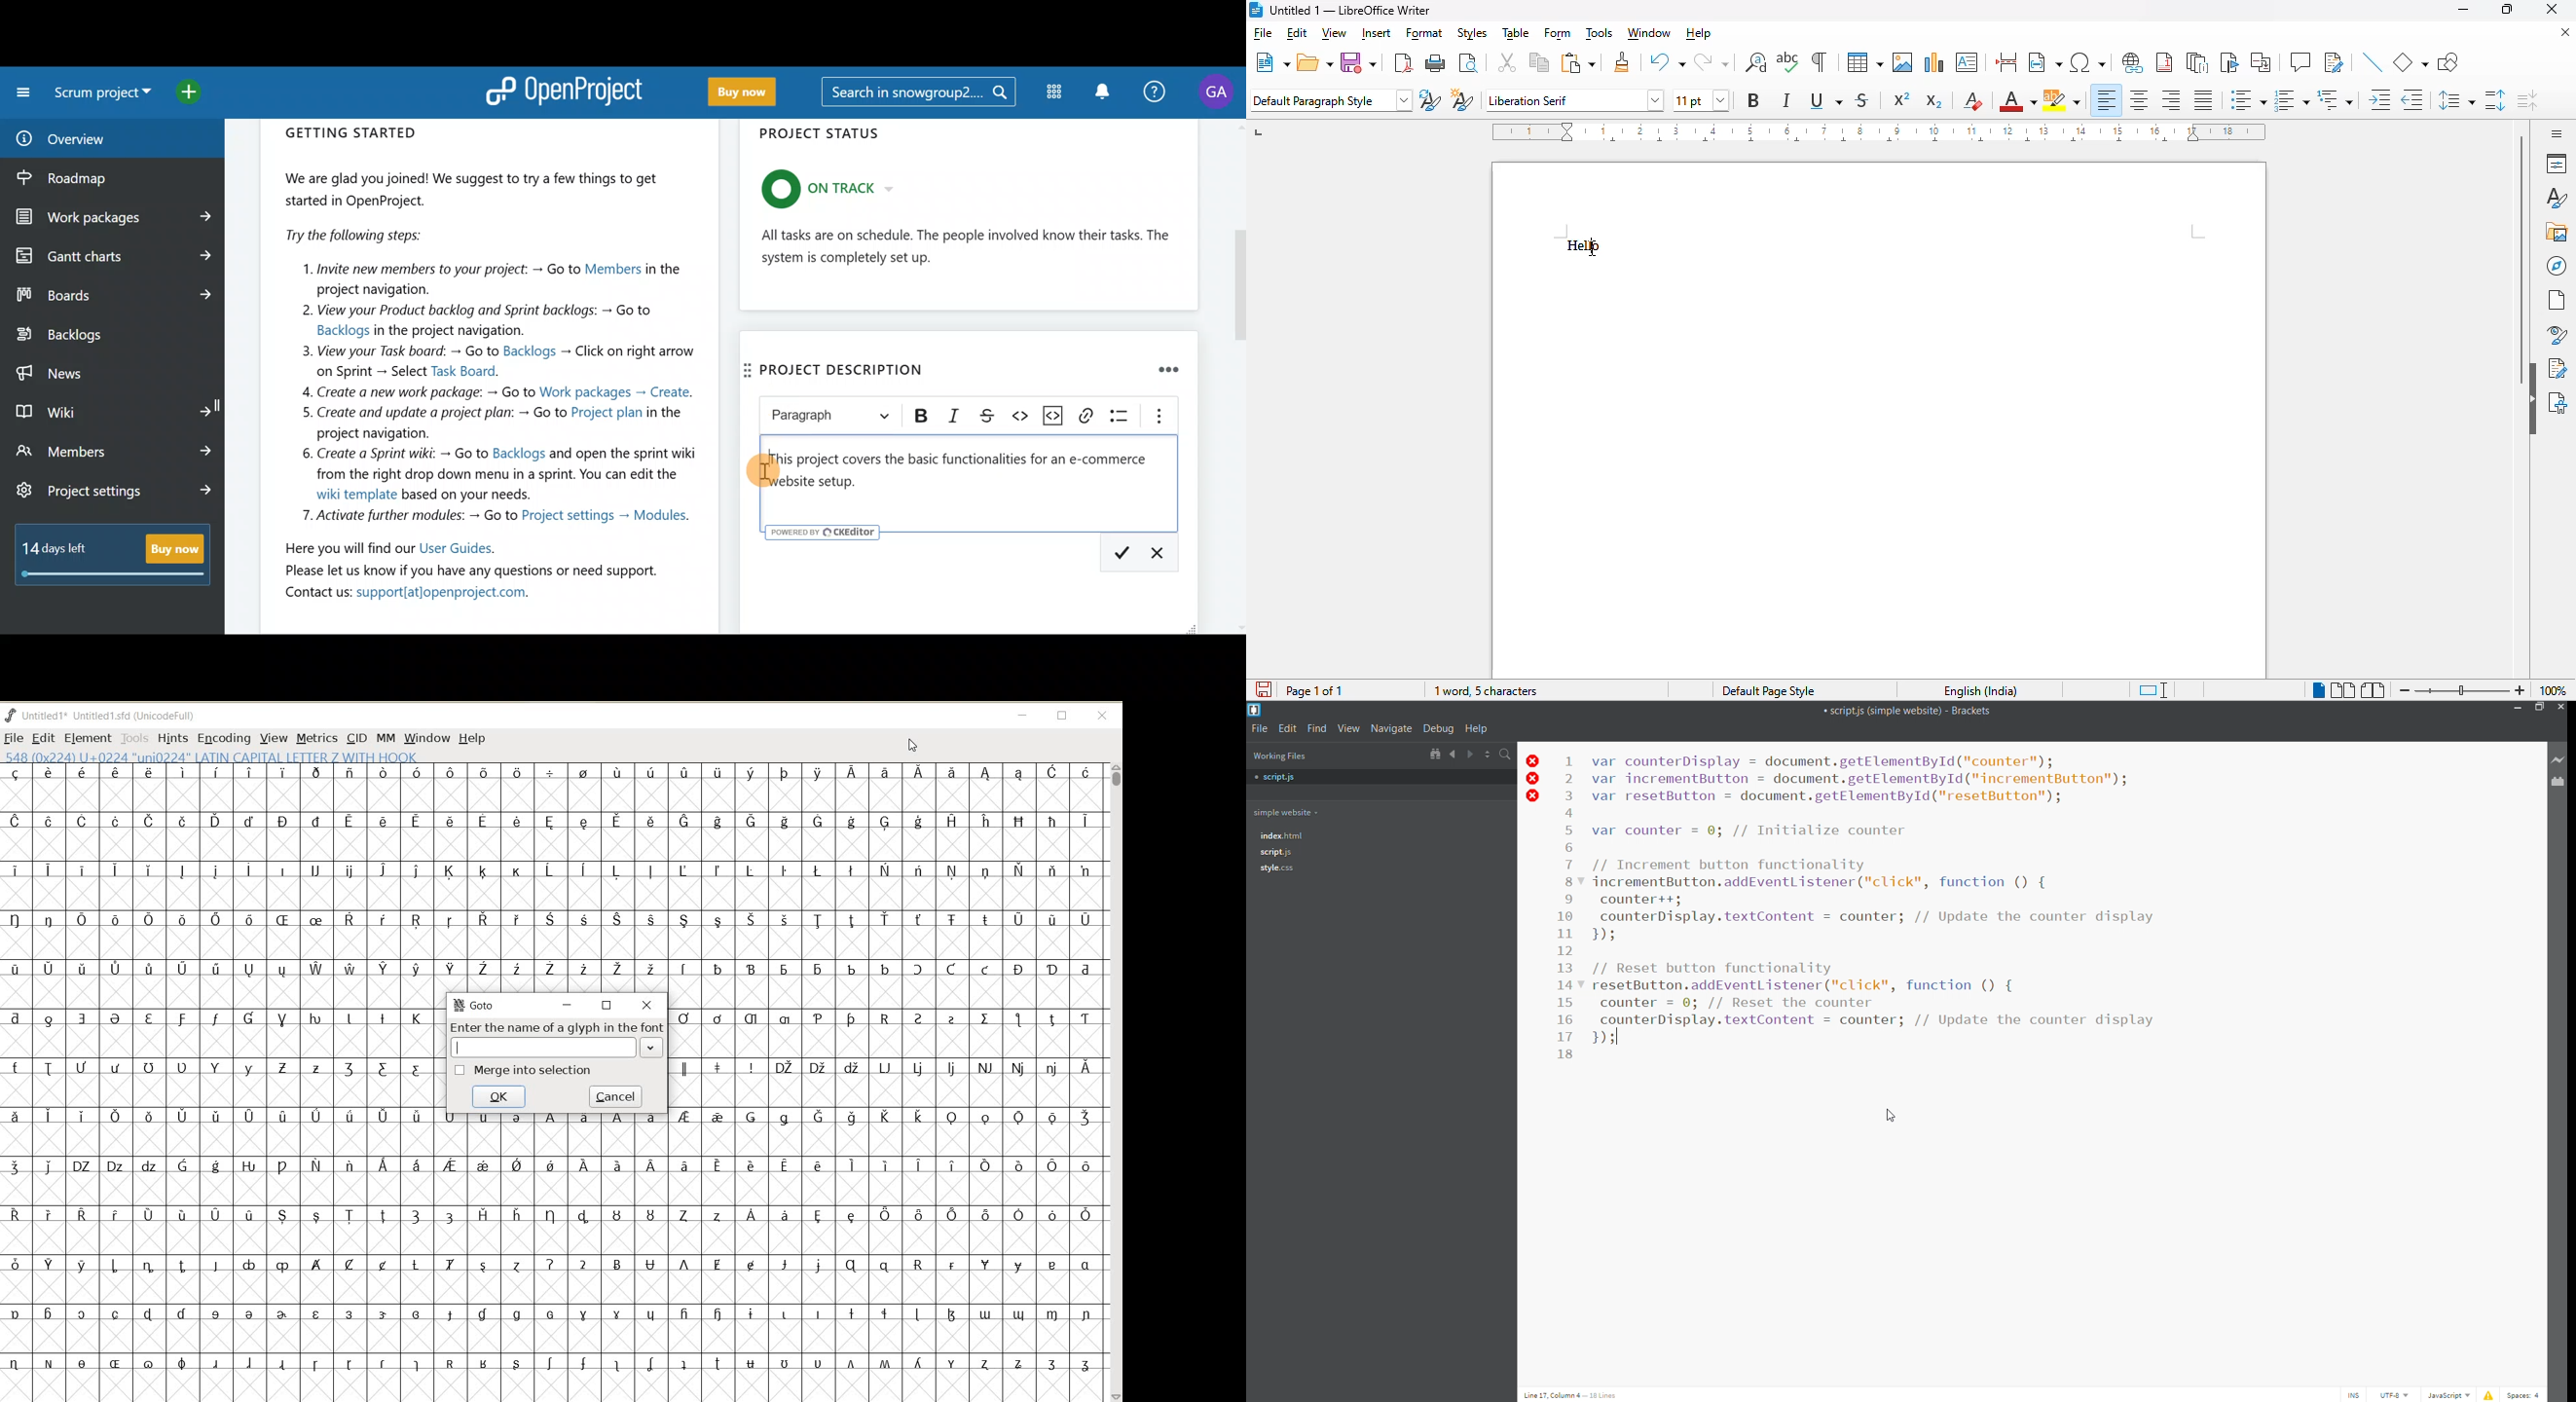 The width and height of the screenshot is (2576, 1428). I want to click on sidebar settings, so click(2557, 133).